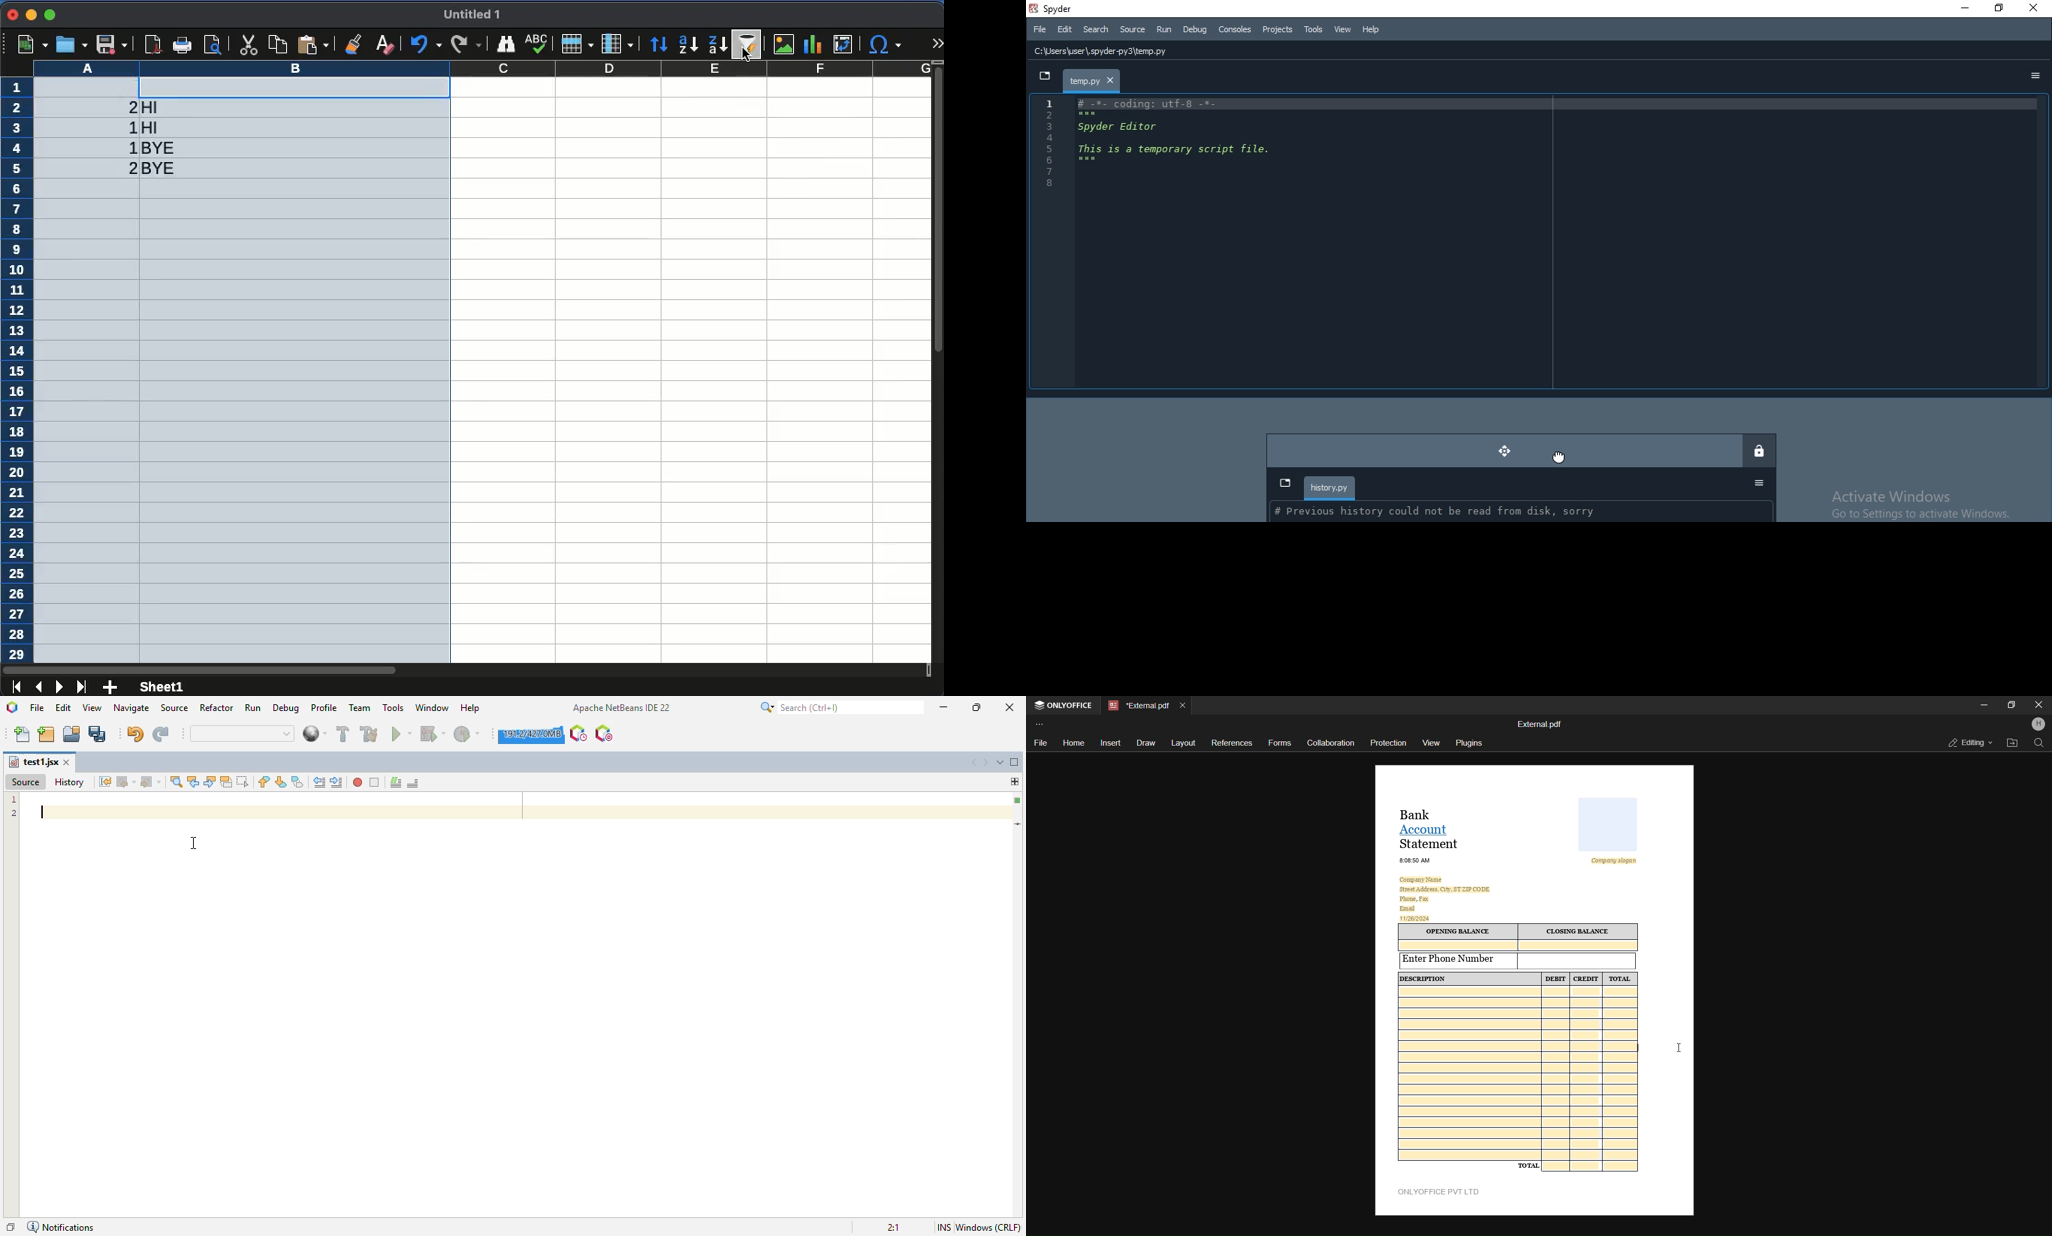 The image size is (2072, 1260). Describe the element at coordinates (1565, 457) in the screenshot. I see `Cursor on move button` at that location.